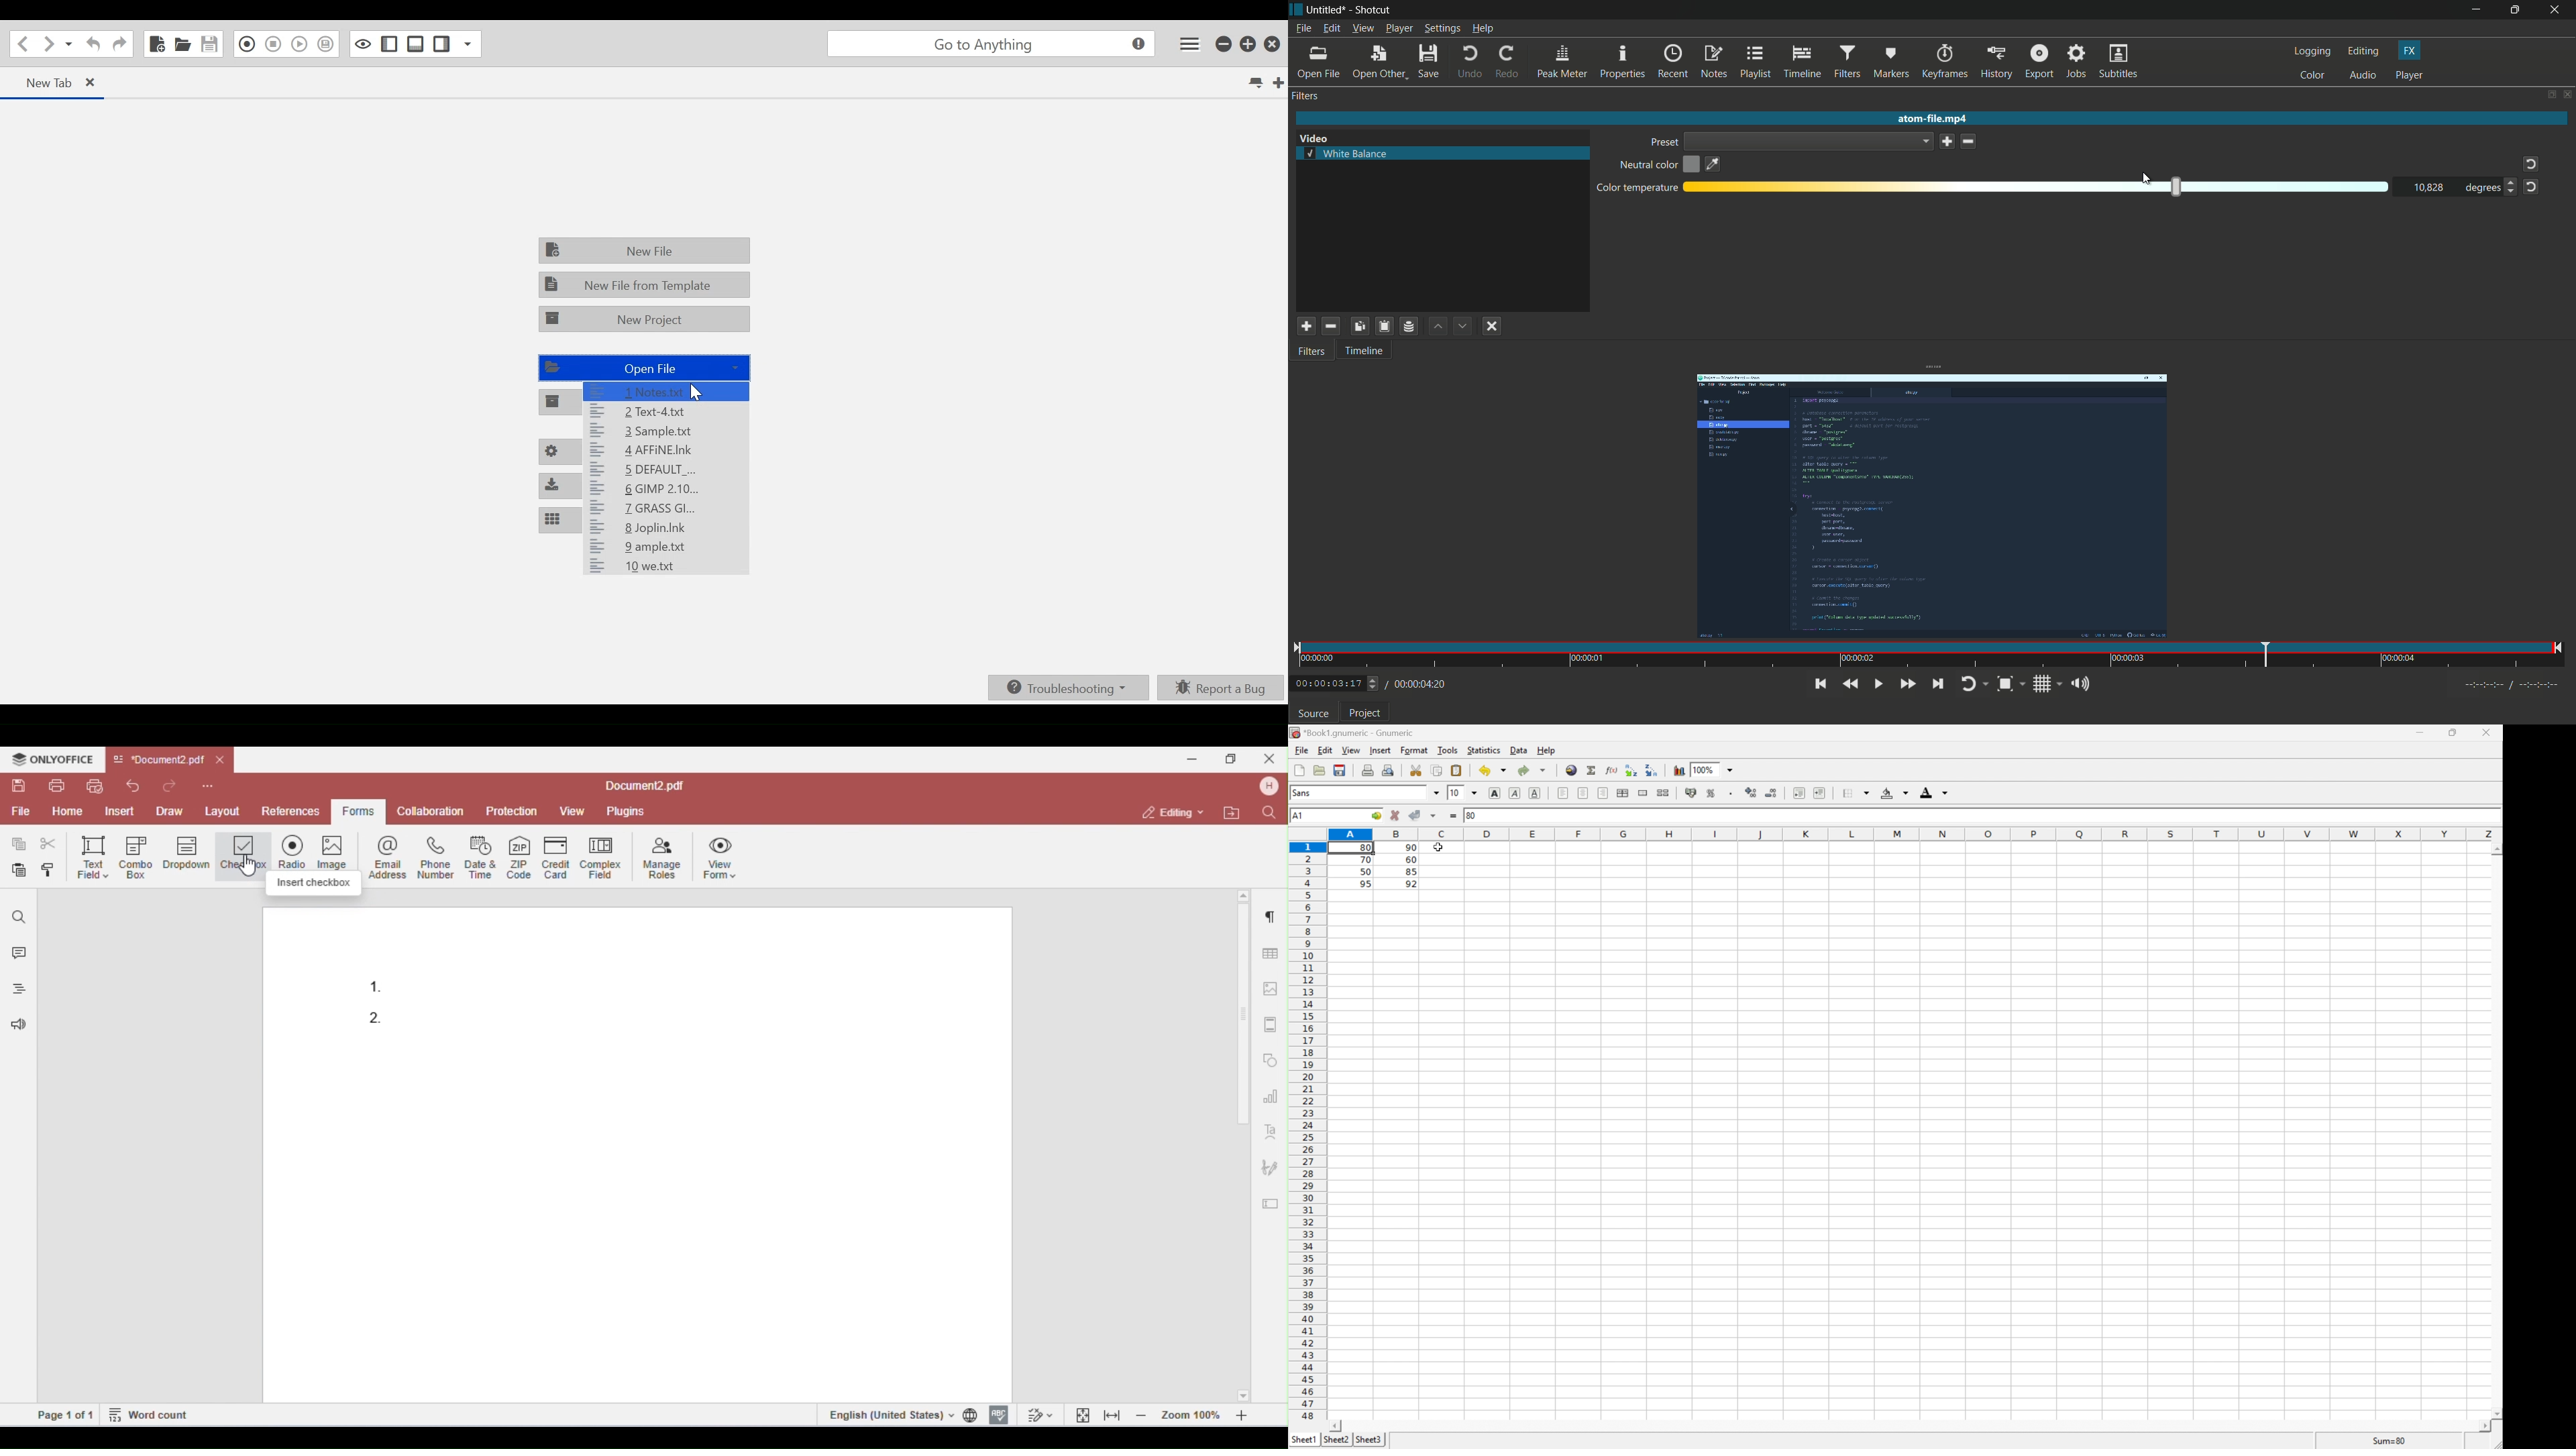  I want to click on Format the selection as accounting, so click(1691, 793).